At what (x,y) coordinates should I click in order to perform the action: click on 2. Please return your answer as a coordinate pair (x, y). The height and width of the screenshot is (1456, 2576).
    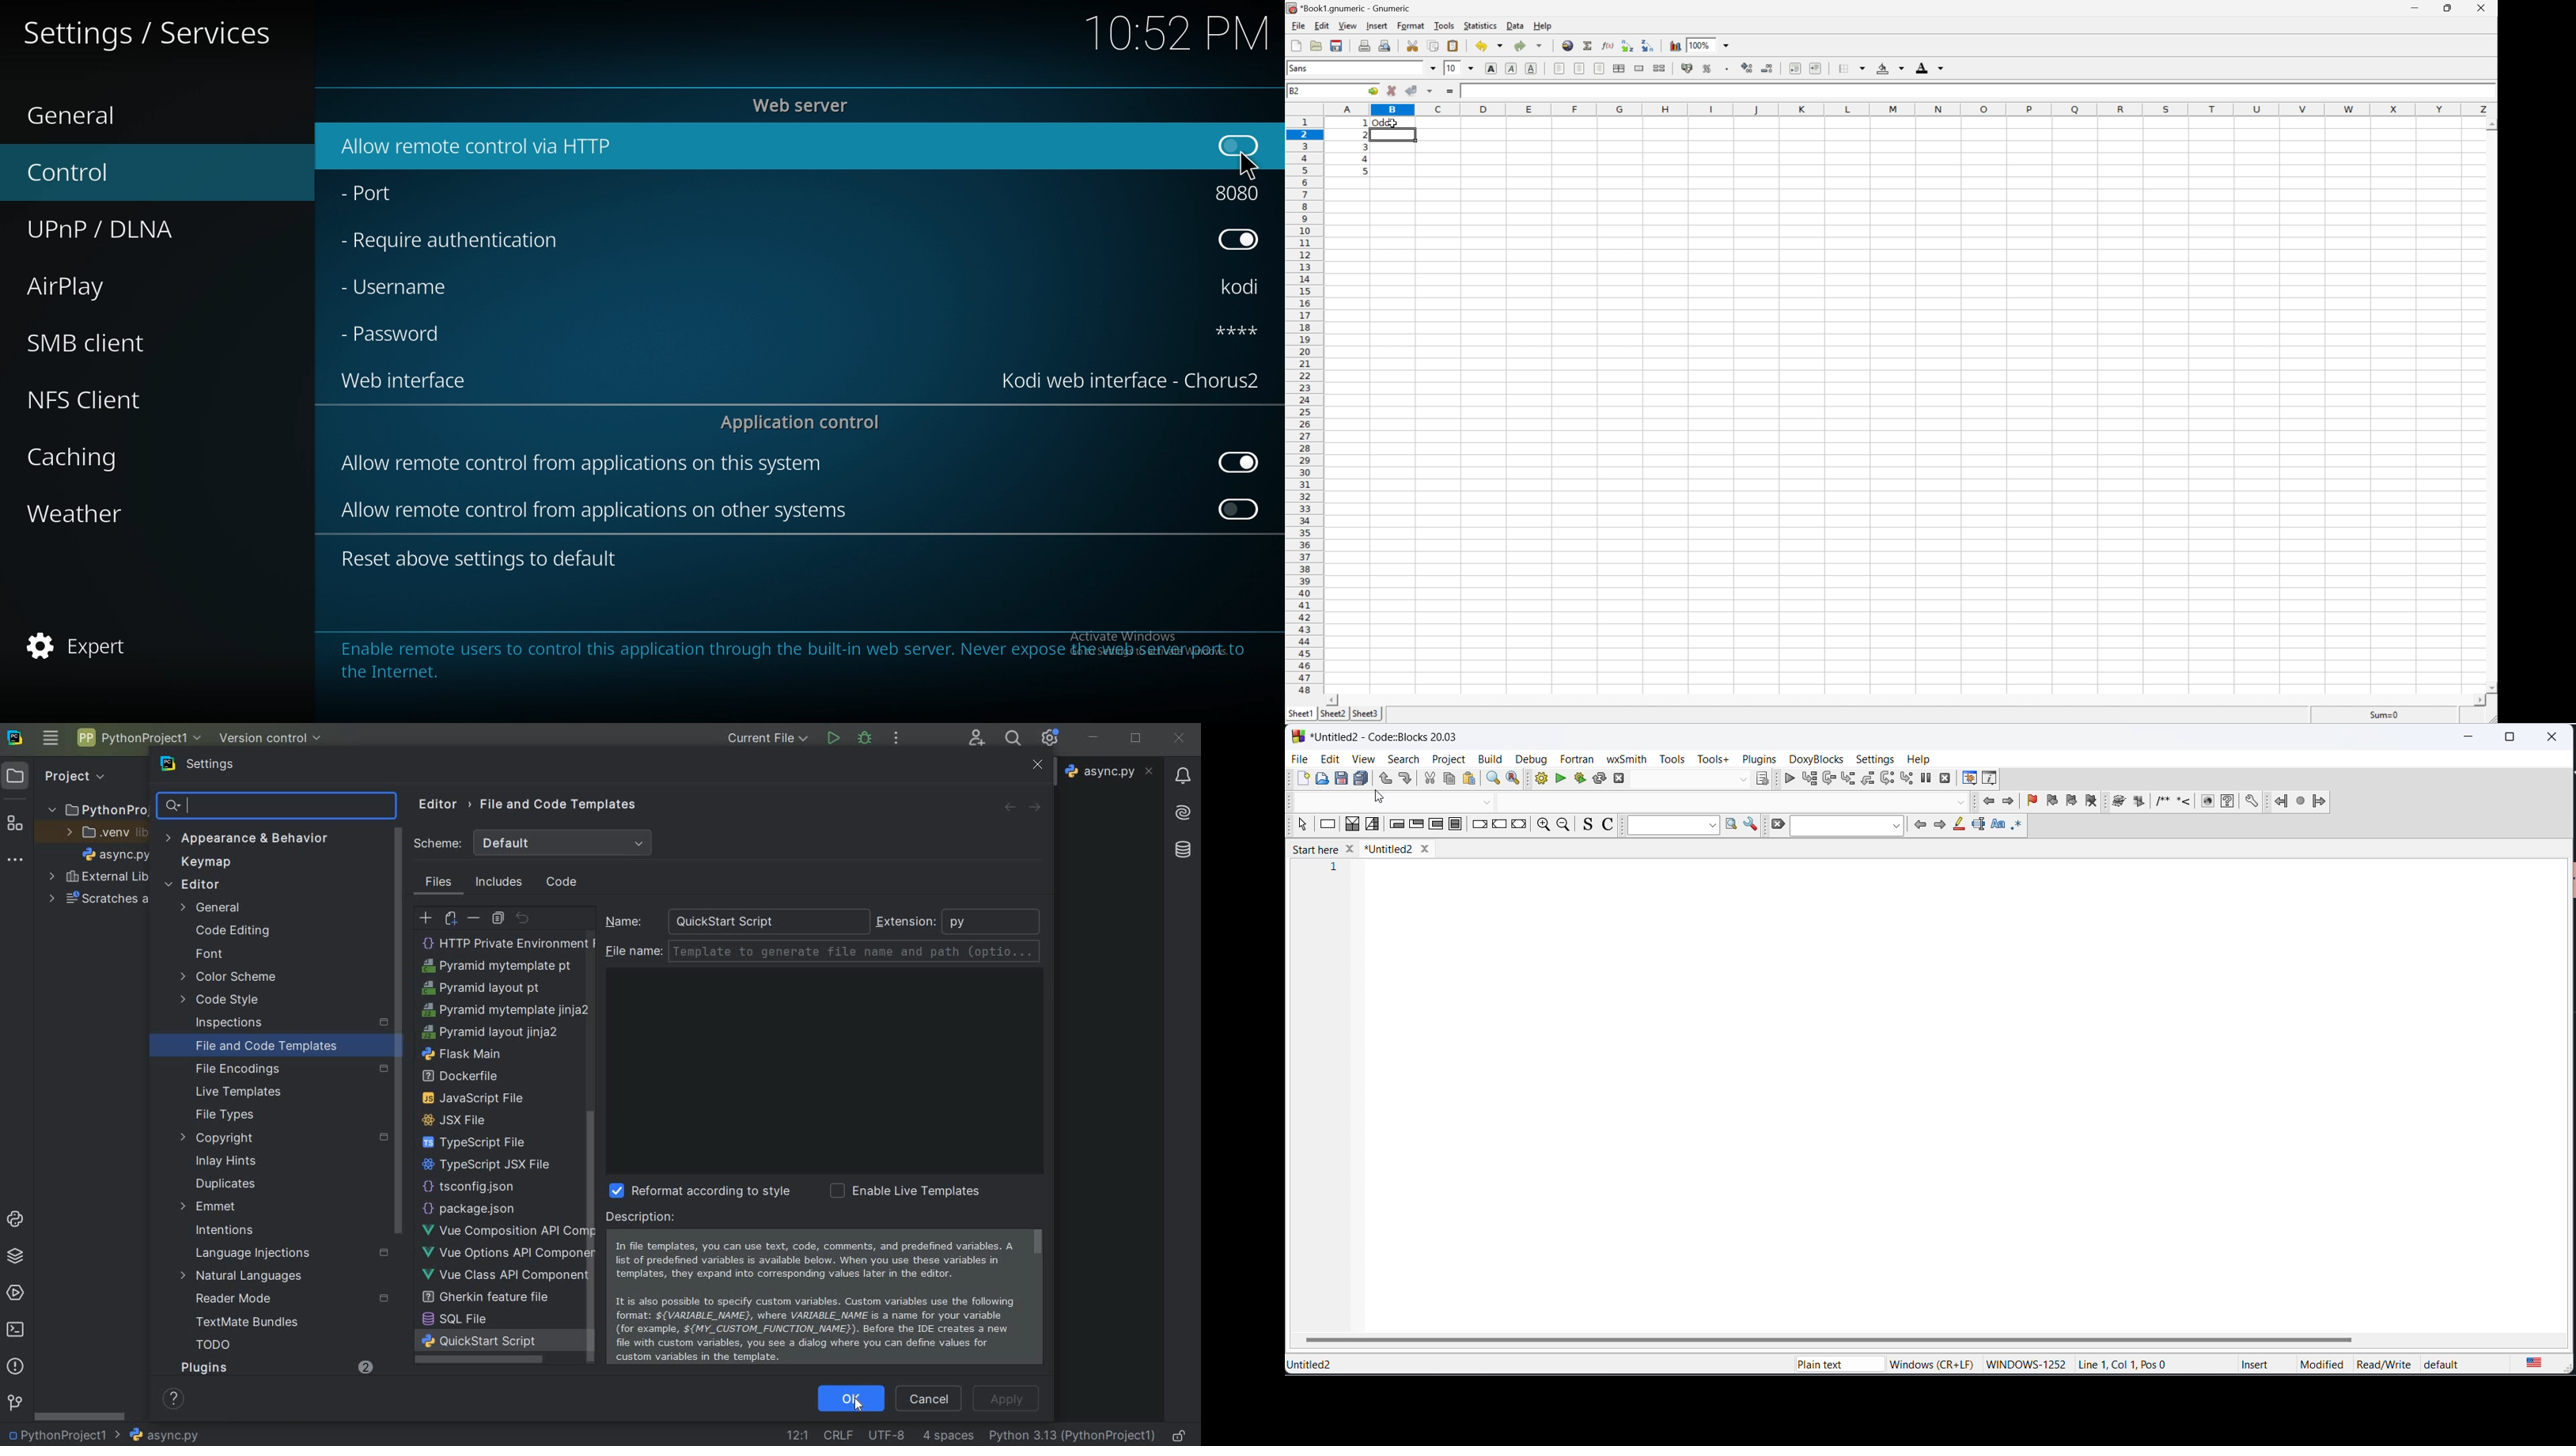
    Looking at the image, I should click on (1364, 133).